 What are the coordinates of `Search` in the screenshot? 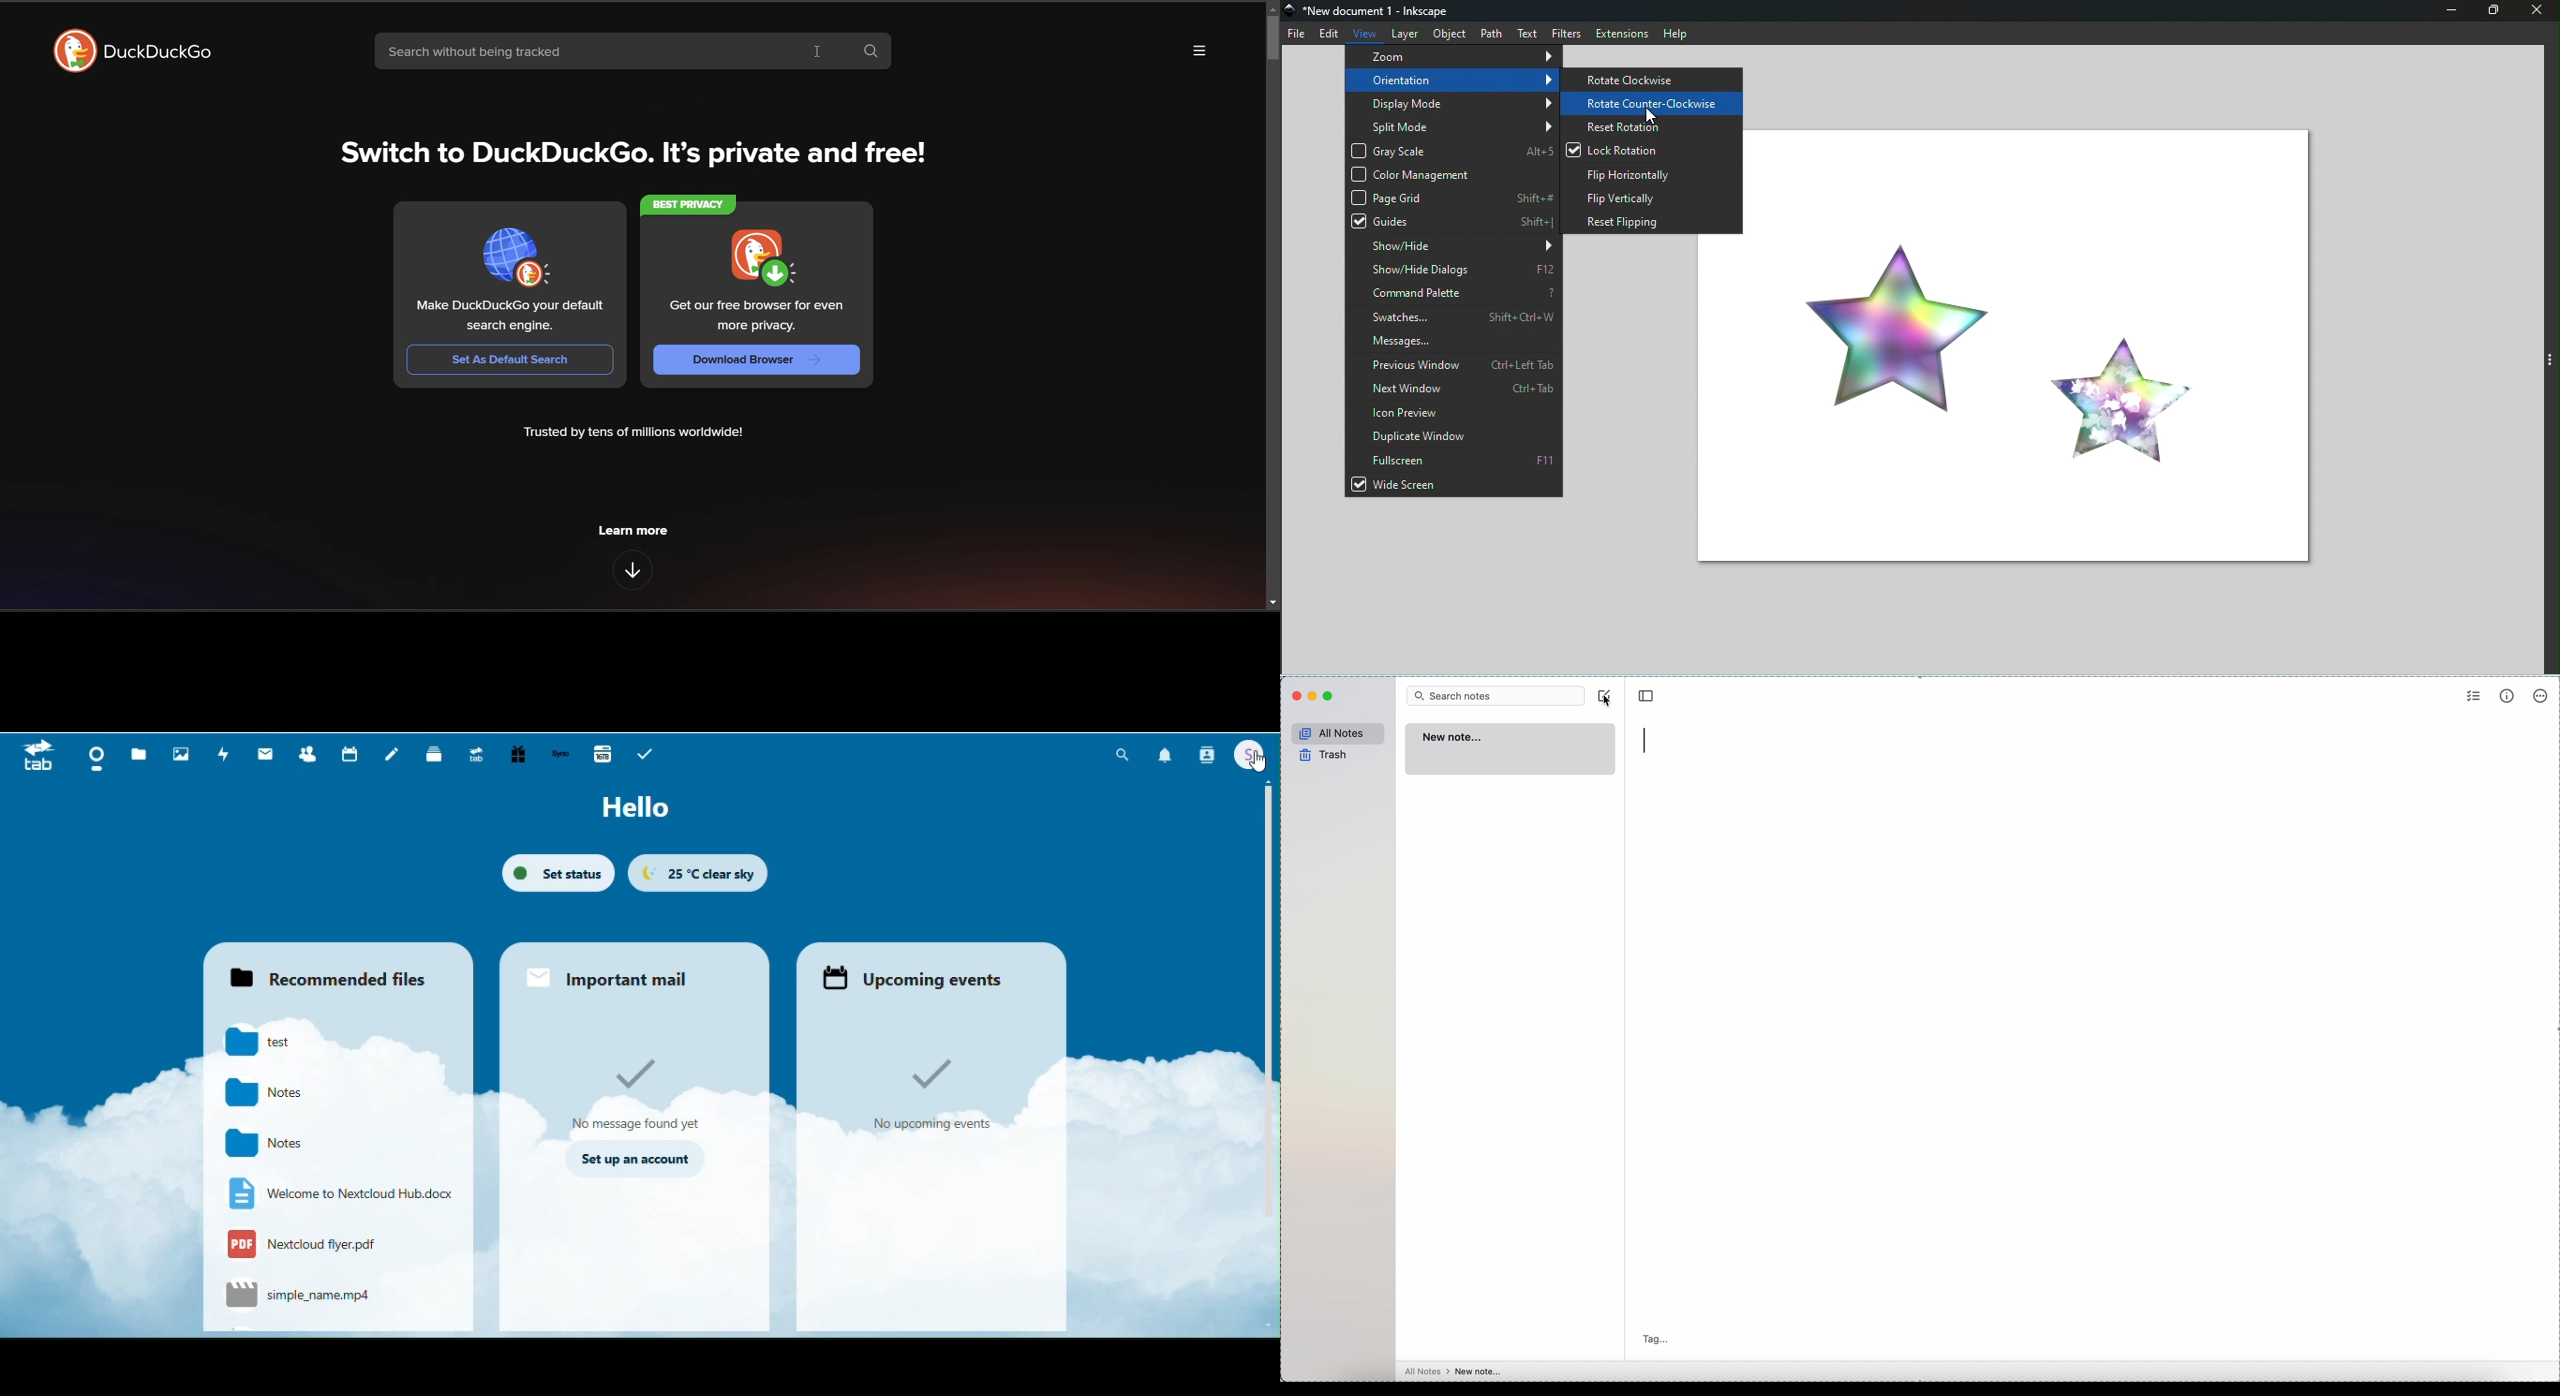 It's located at (1124, 754).